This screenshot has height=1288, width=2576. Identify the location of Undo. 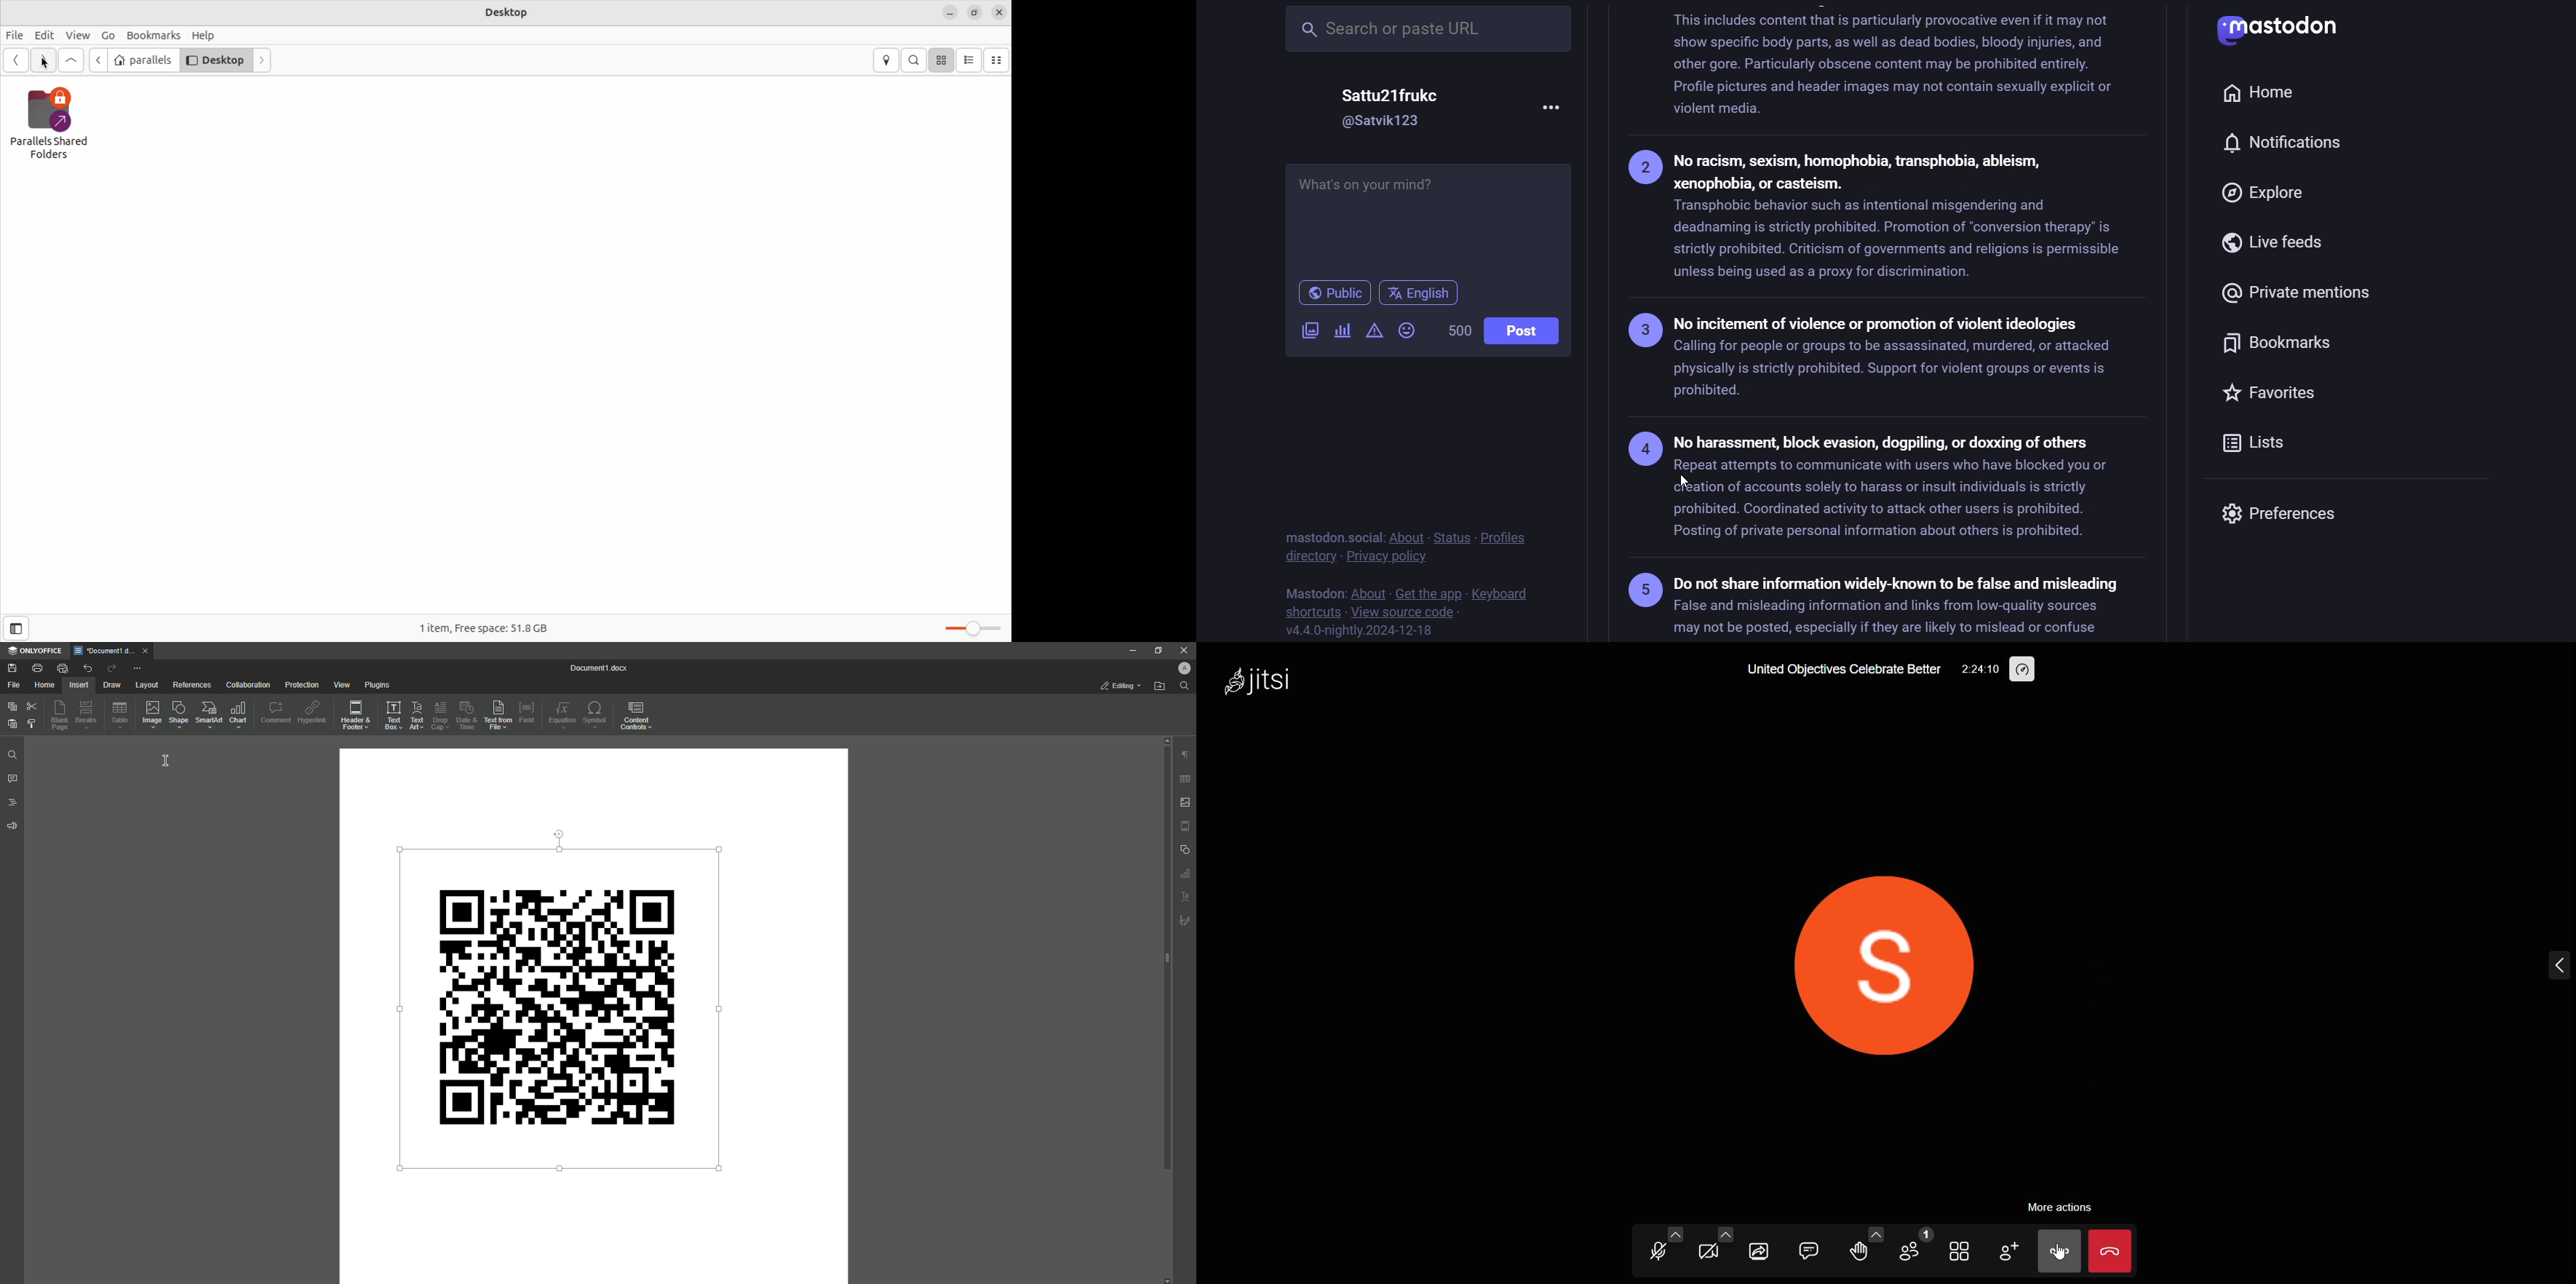
(88, 666).